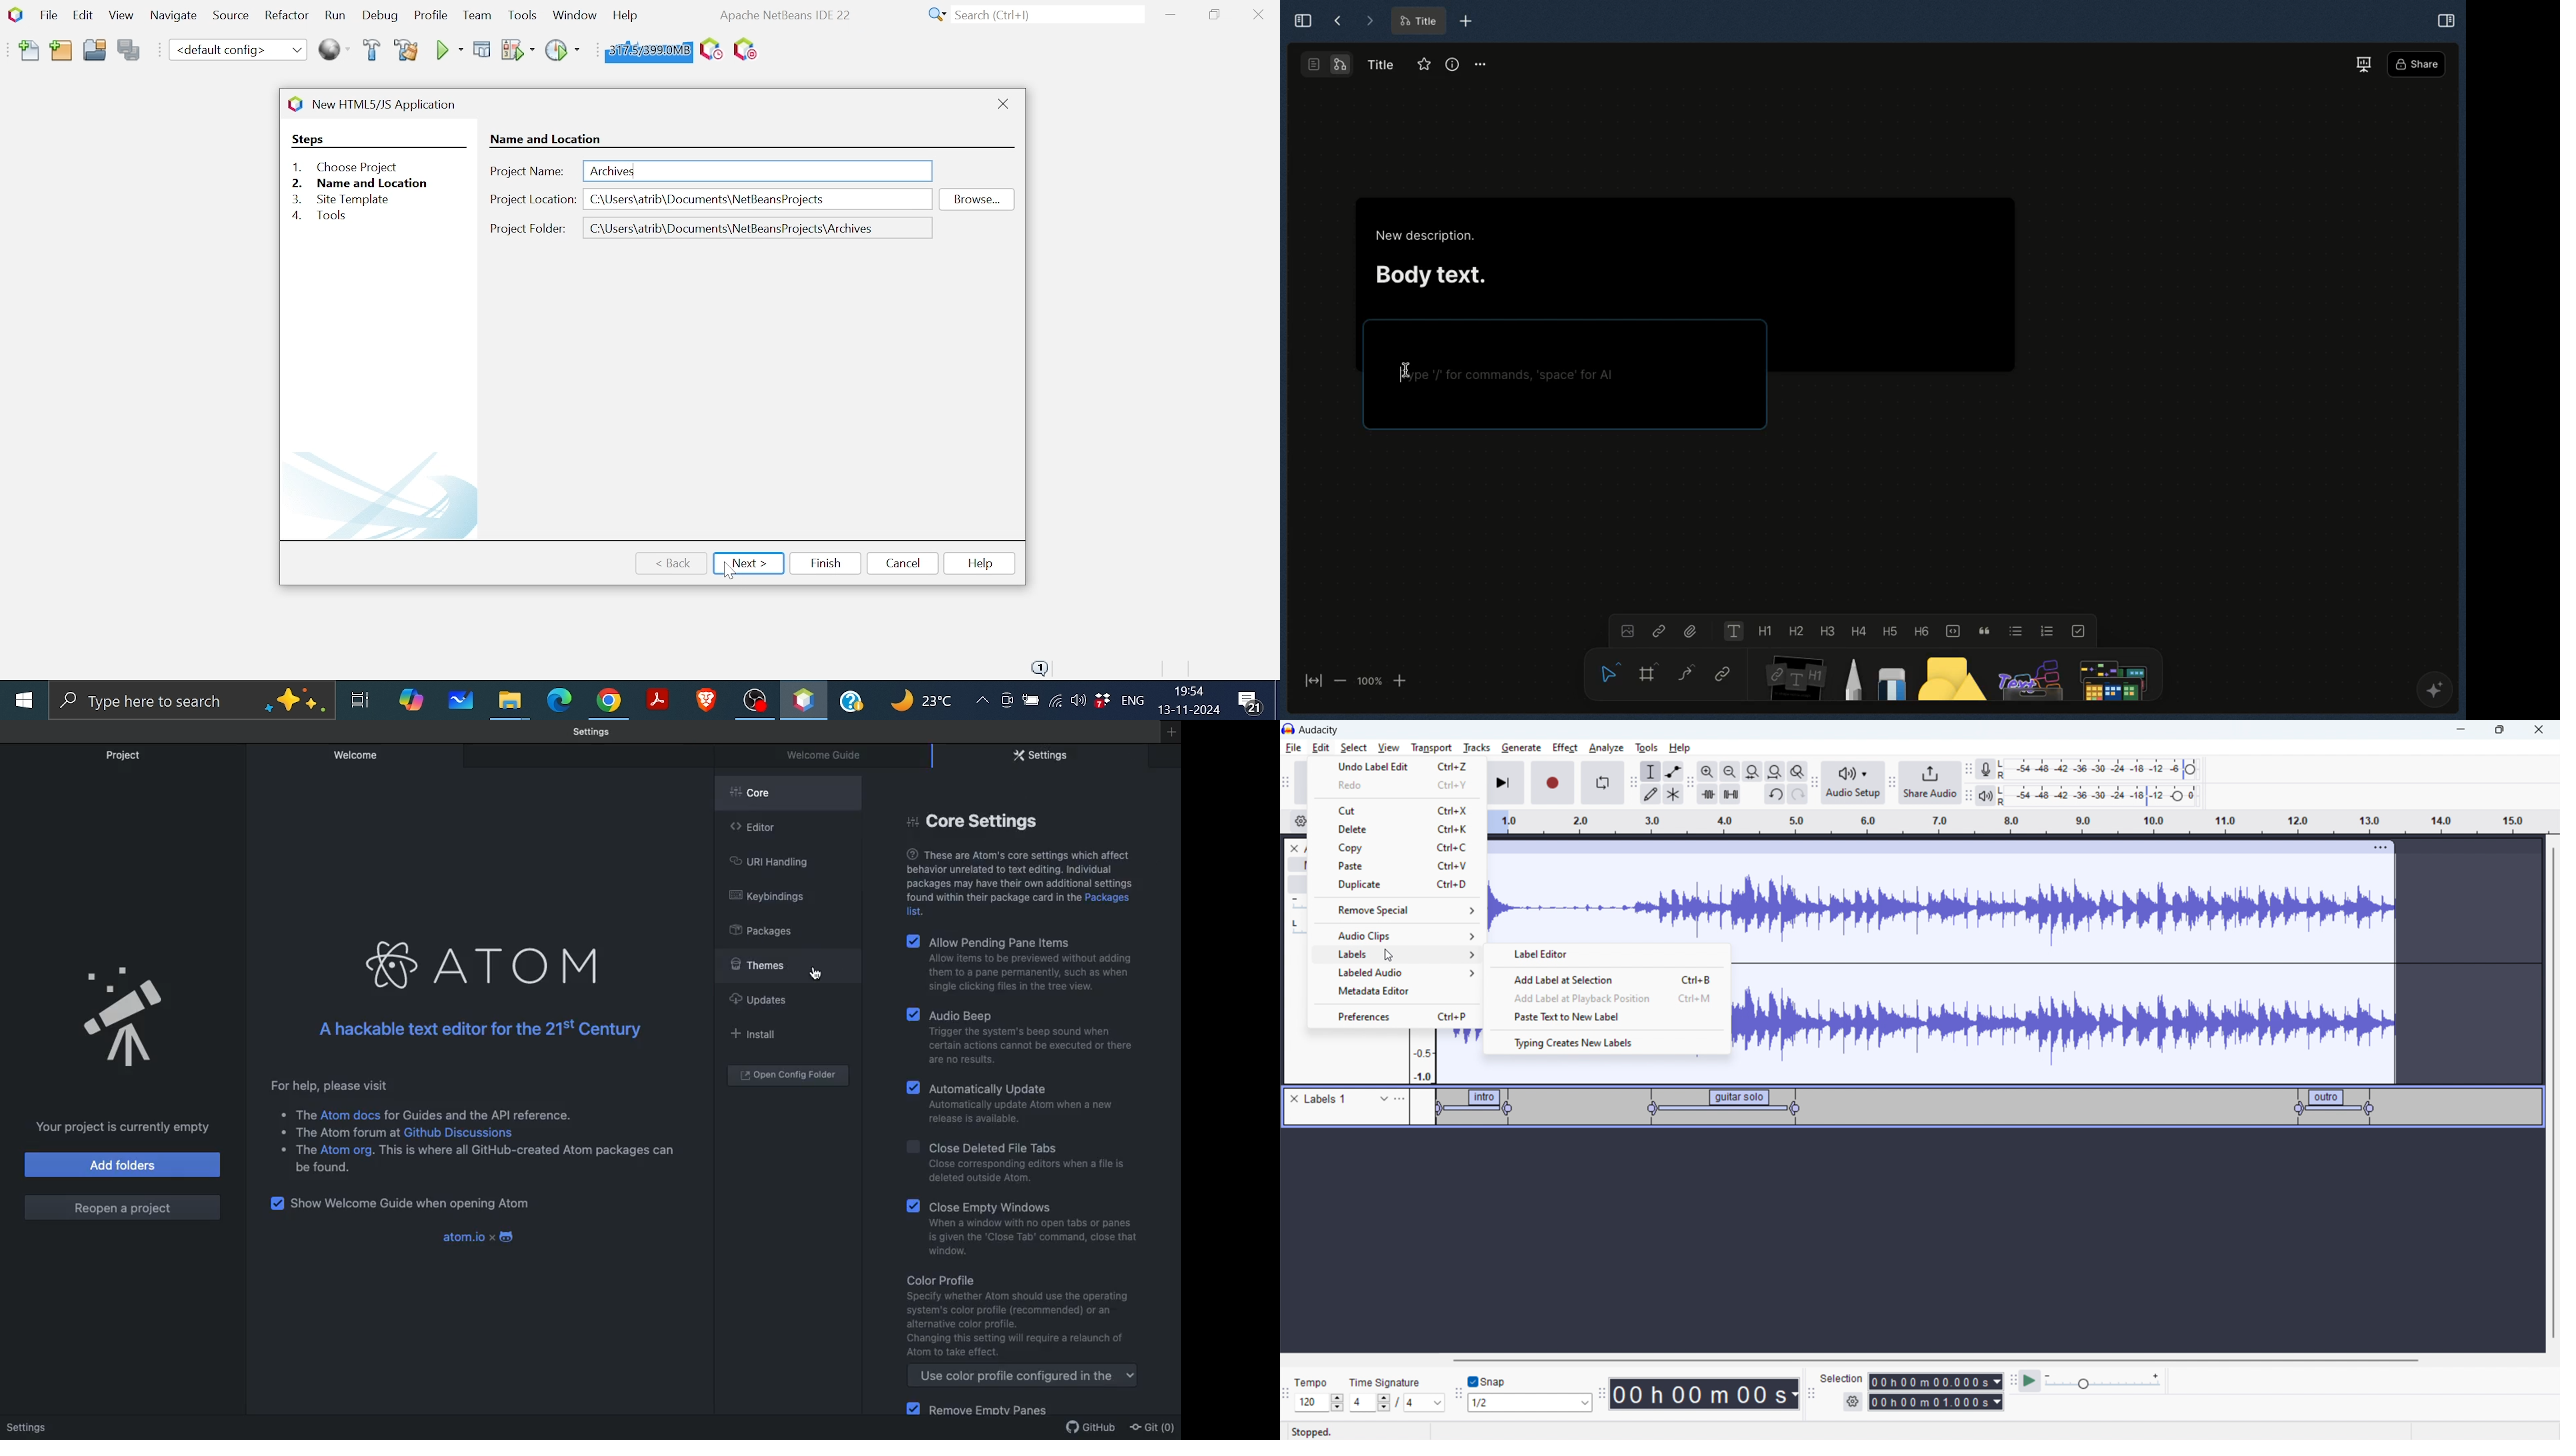 The image size is (2576, 1456). Describe the element at coordinates (1601, 1395) in the screenshot. I see `time toolbar` at that location.